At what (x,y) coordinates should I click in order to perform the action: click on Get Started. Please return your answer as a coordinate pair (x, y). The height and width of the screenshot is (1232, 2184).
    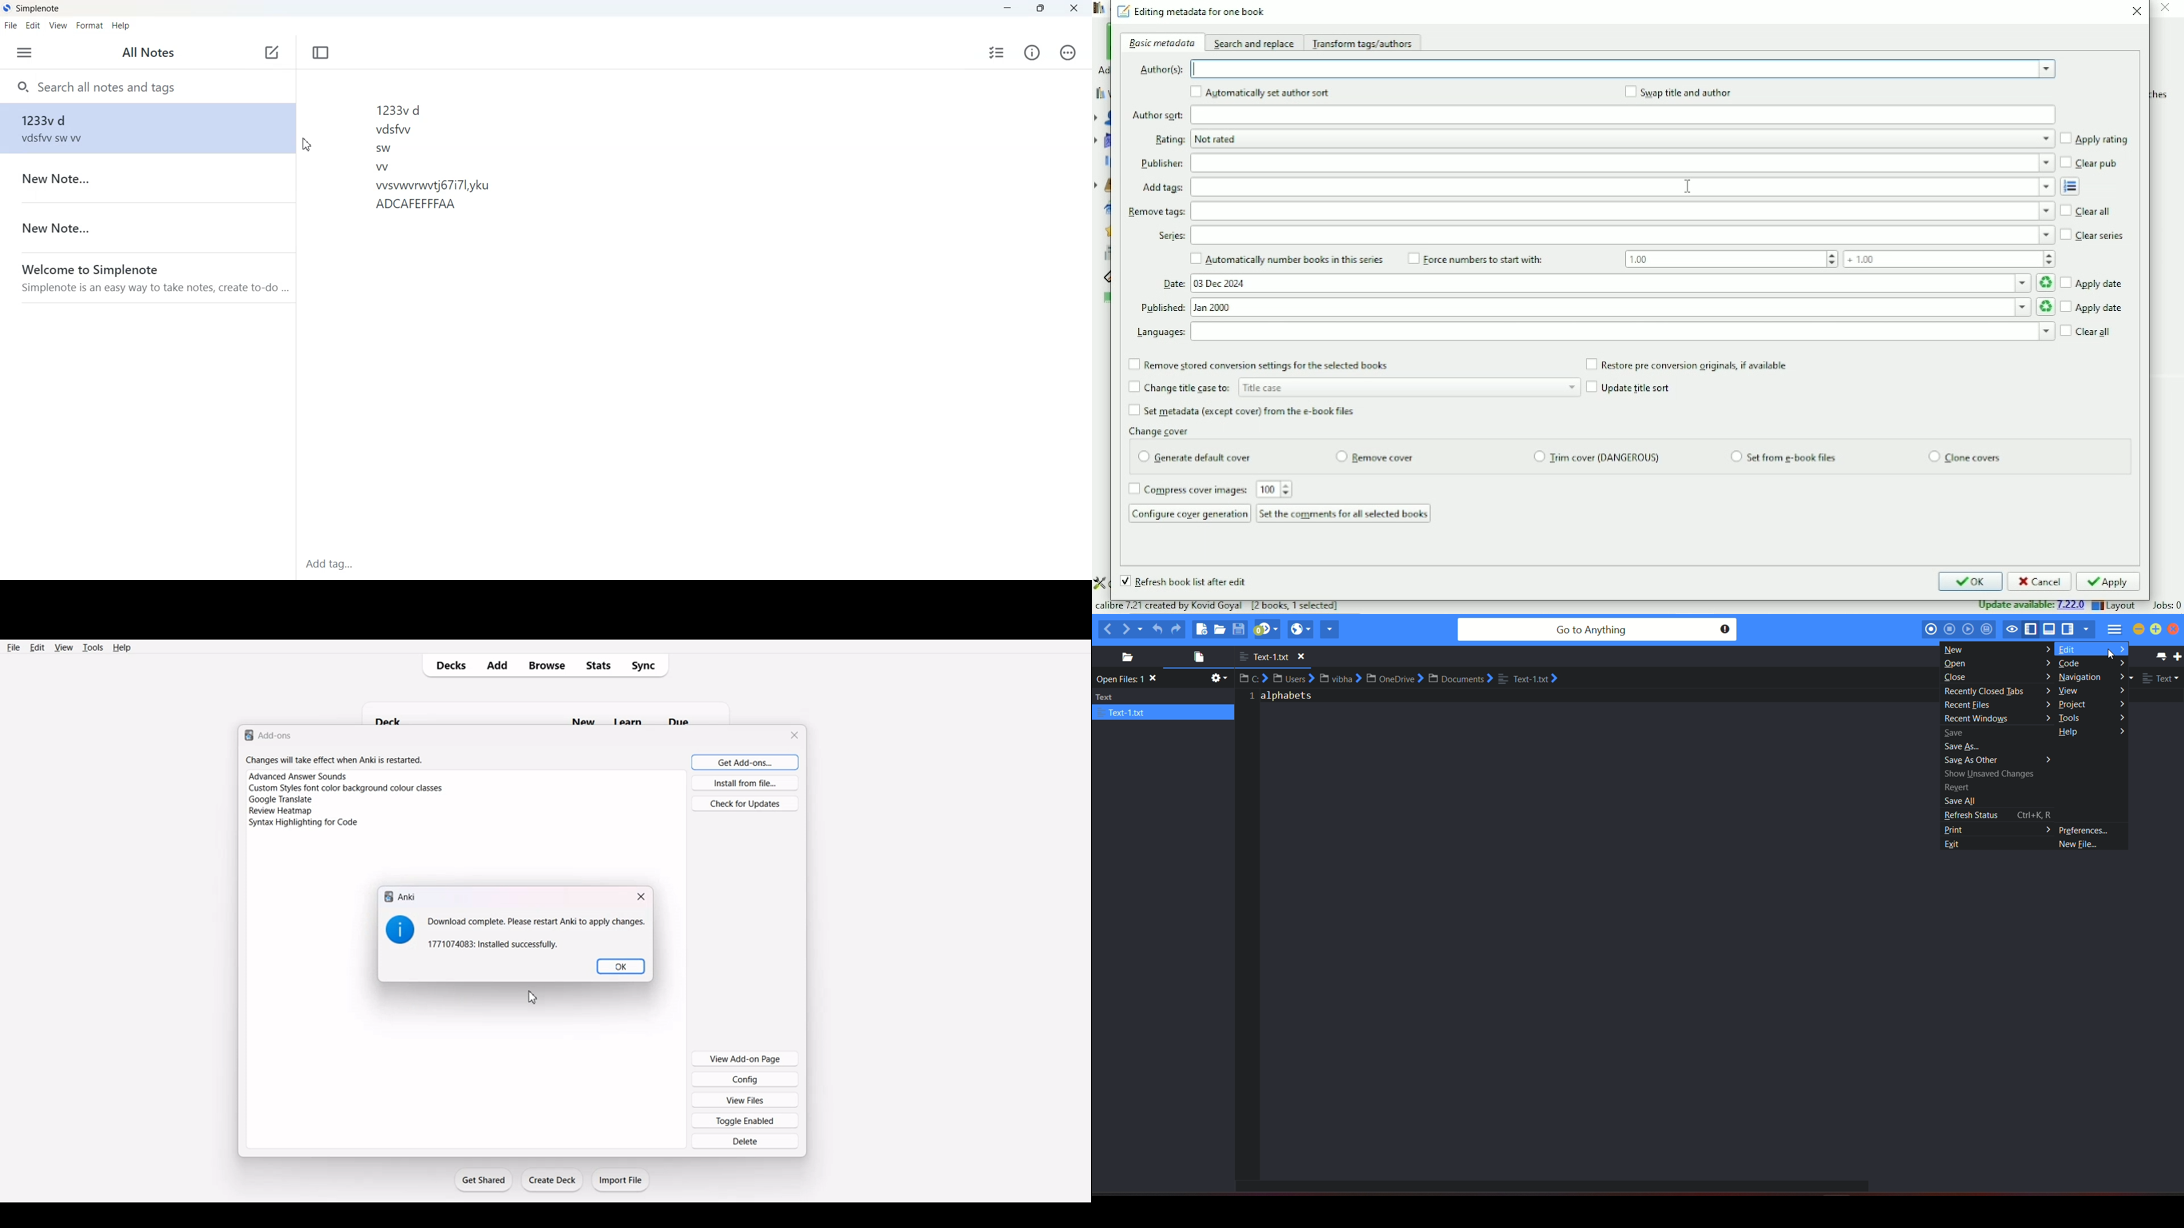
    Looking at the image, I should click on (483, 1179).